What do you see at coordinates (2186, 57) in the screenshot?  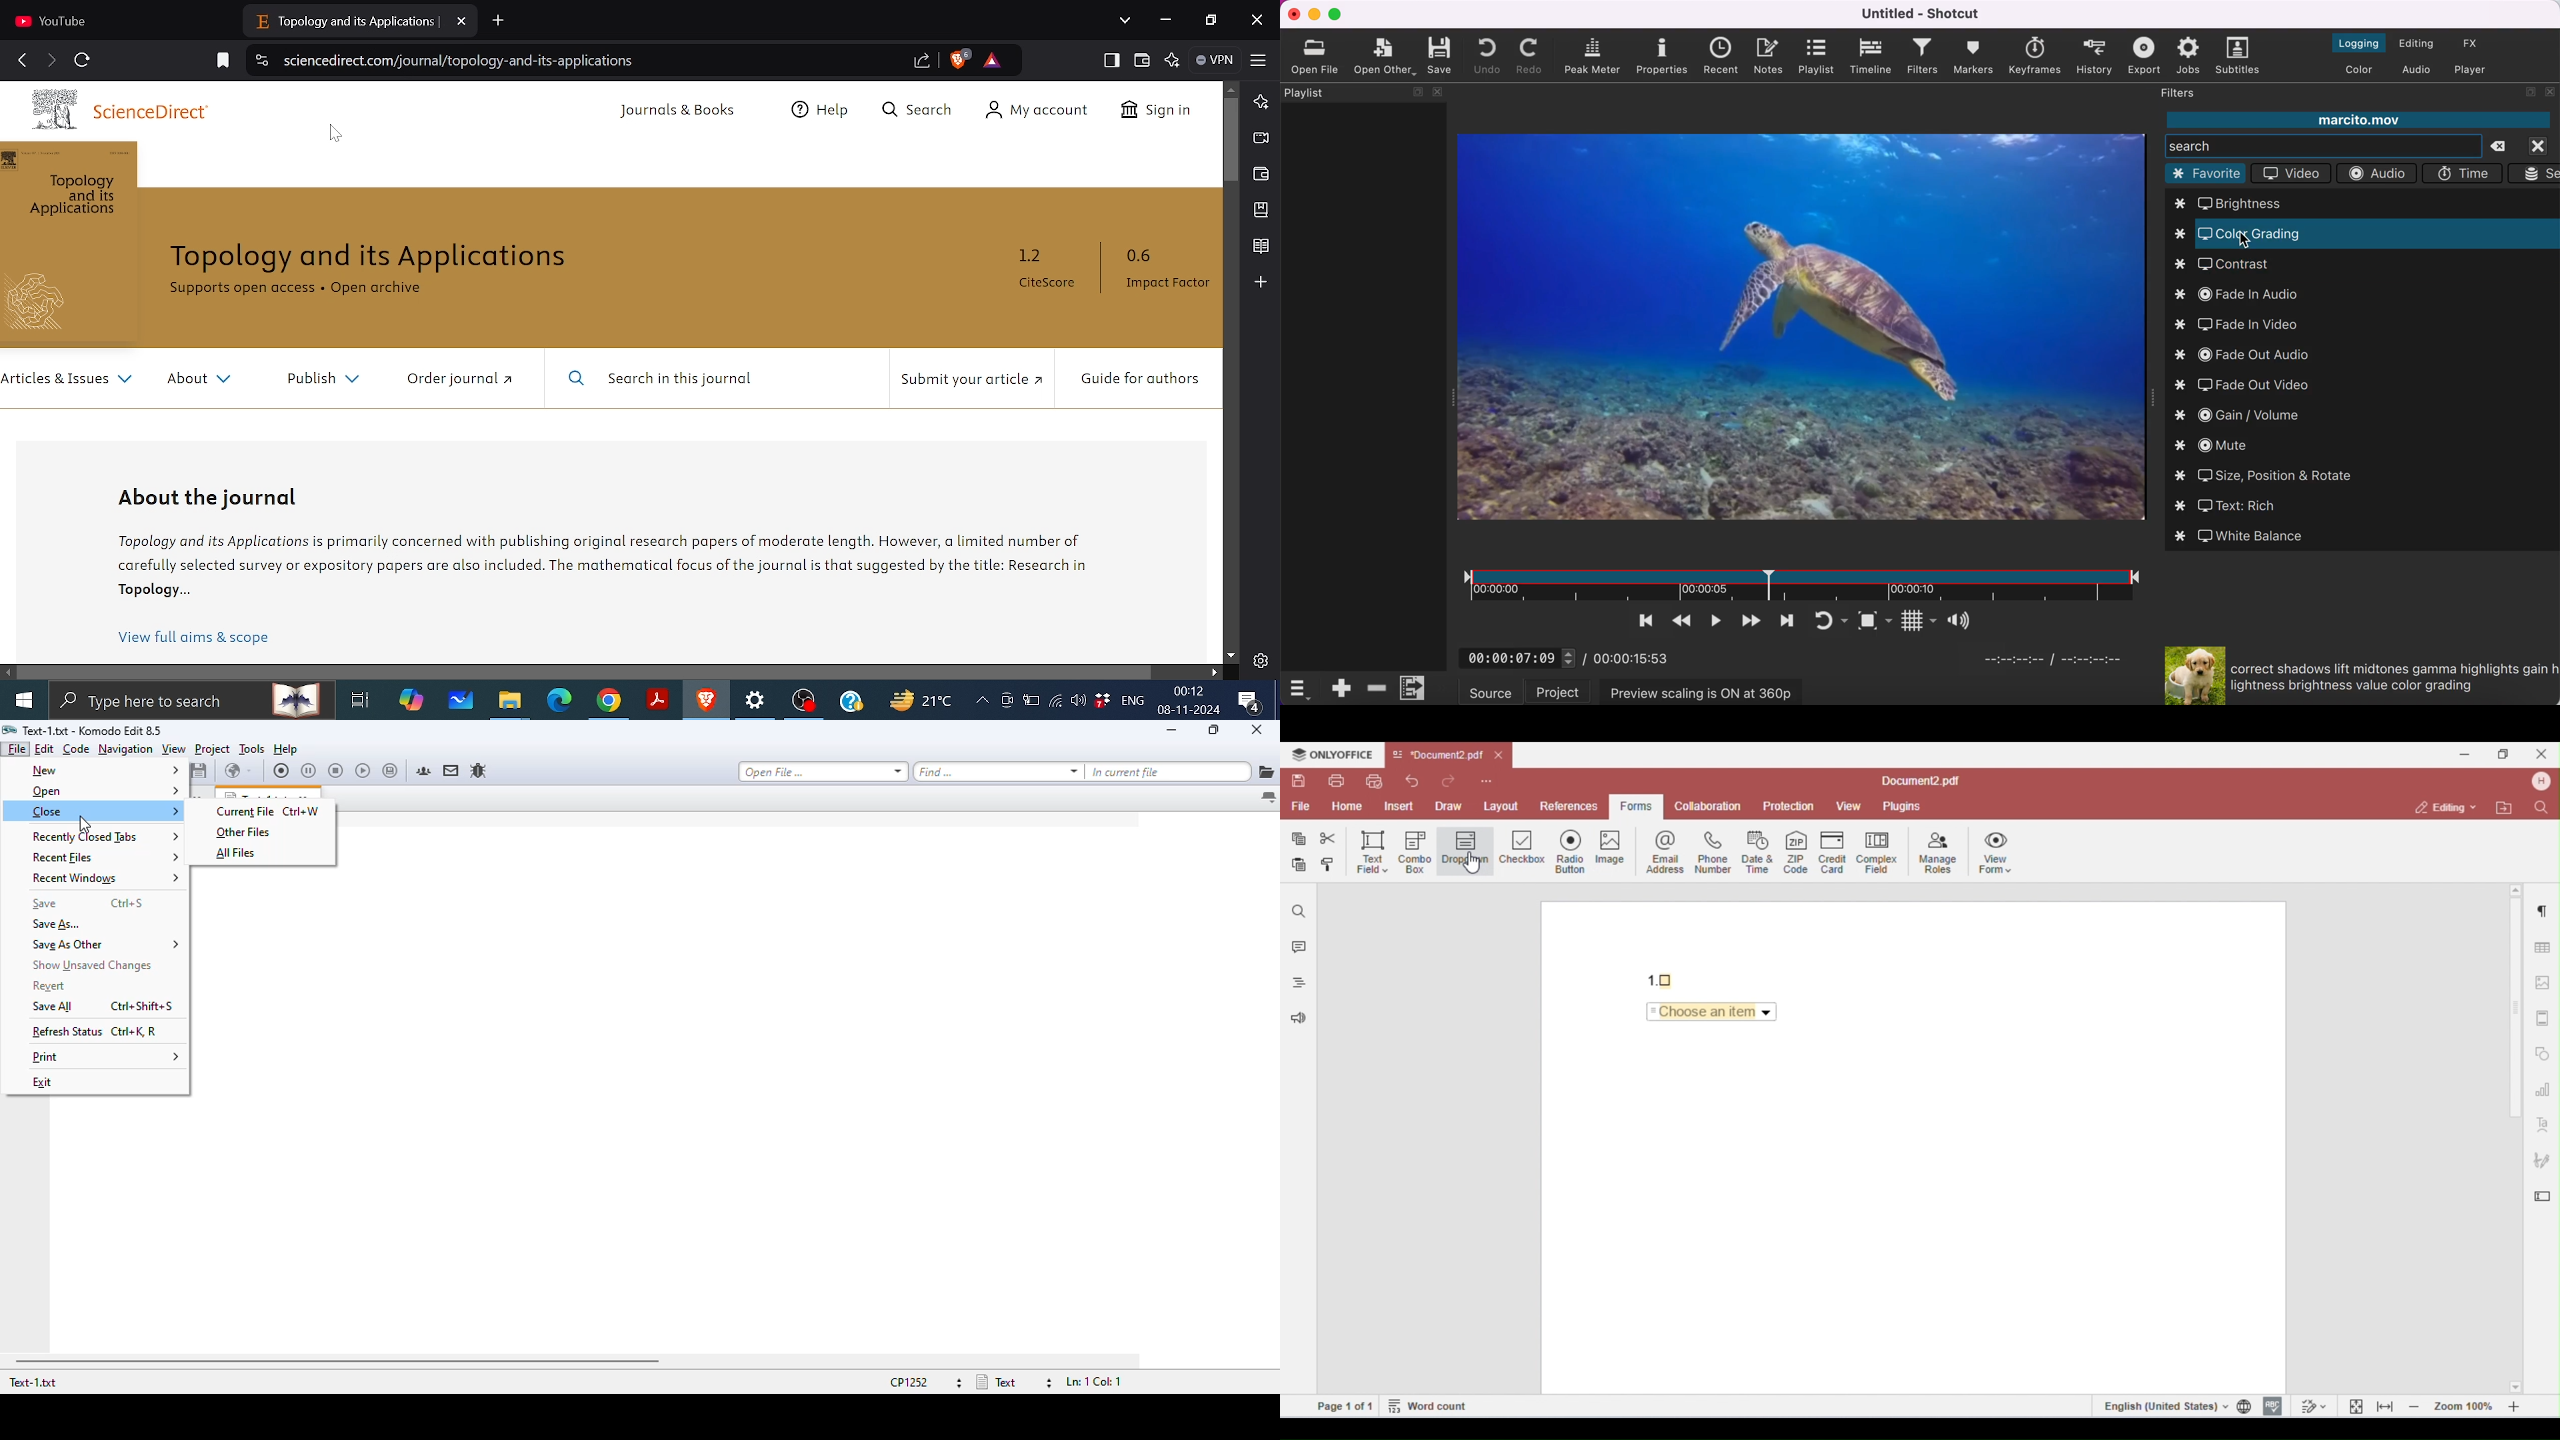 I see `jobs` at bounding box center [2186, 57].